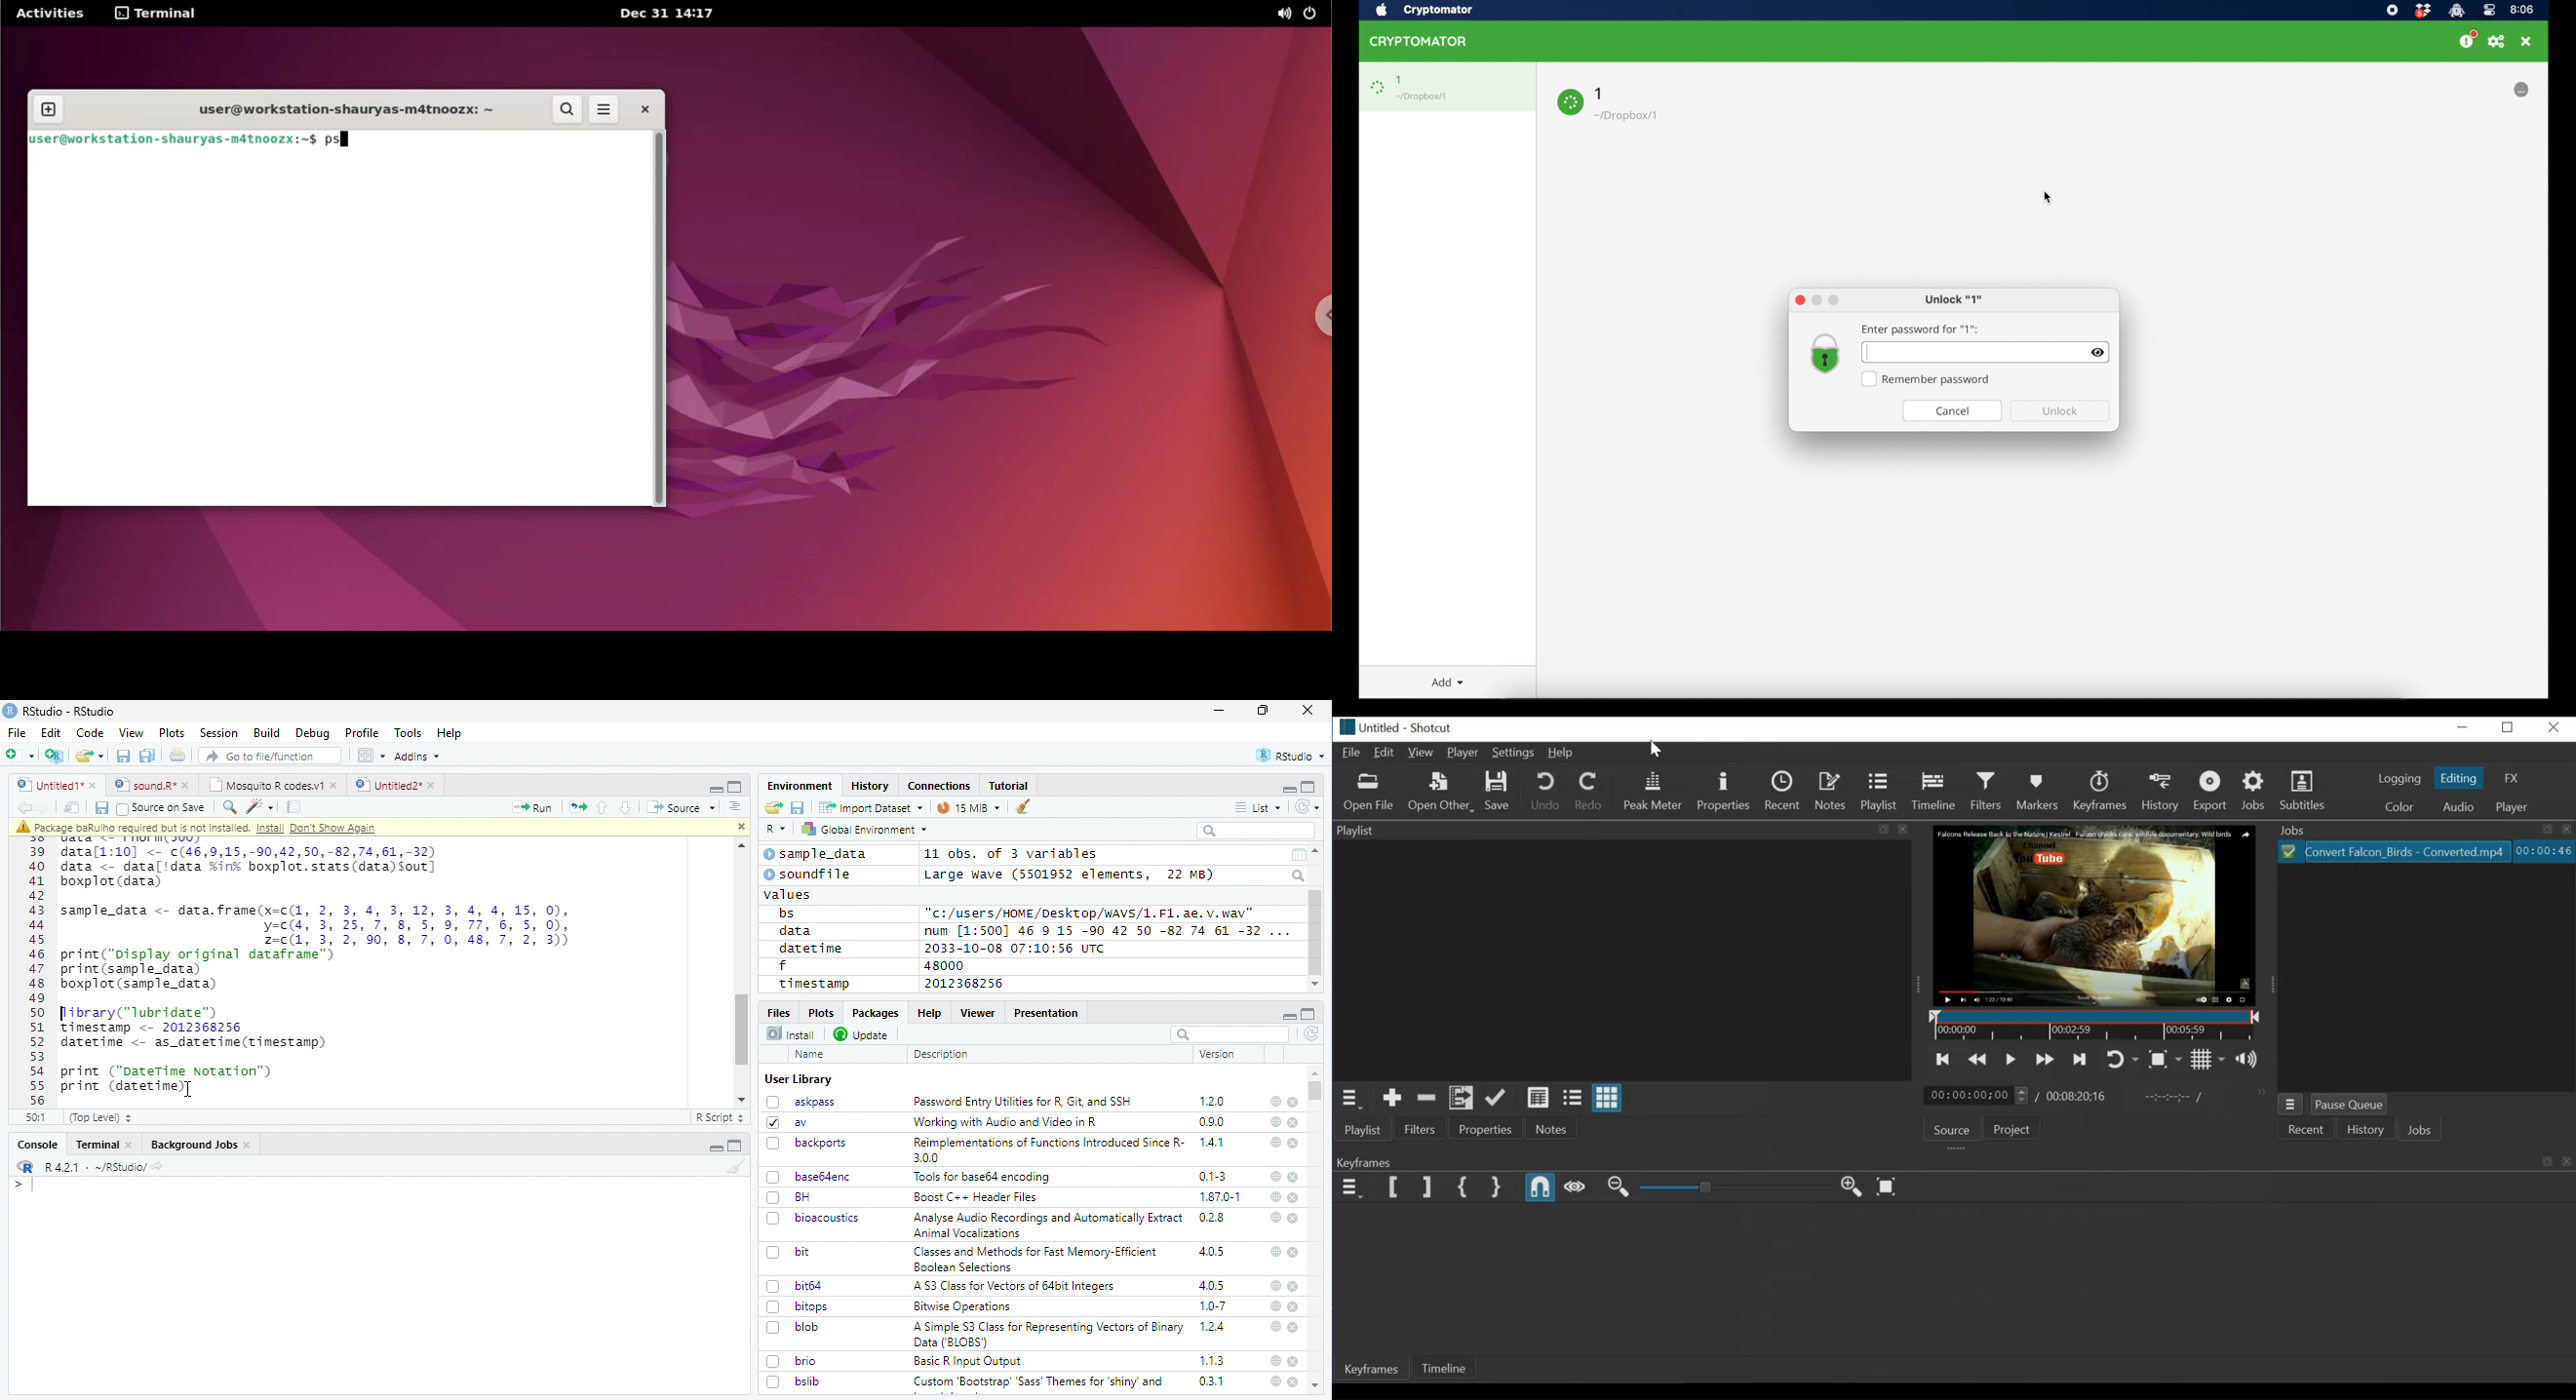 This screenshot has width=2576, height=1400. Describe the element at coordinates (813, 1218) in the screenshot. I see `bioacoustics` at that location.